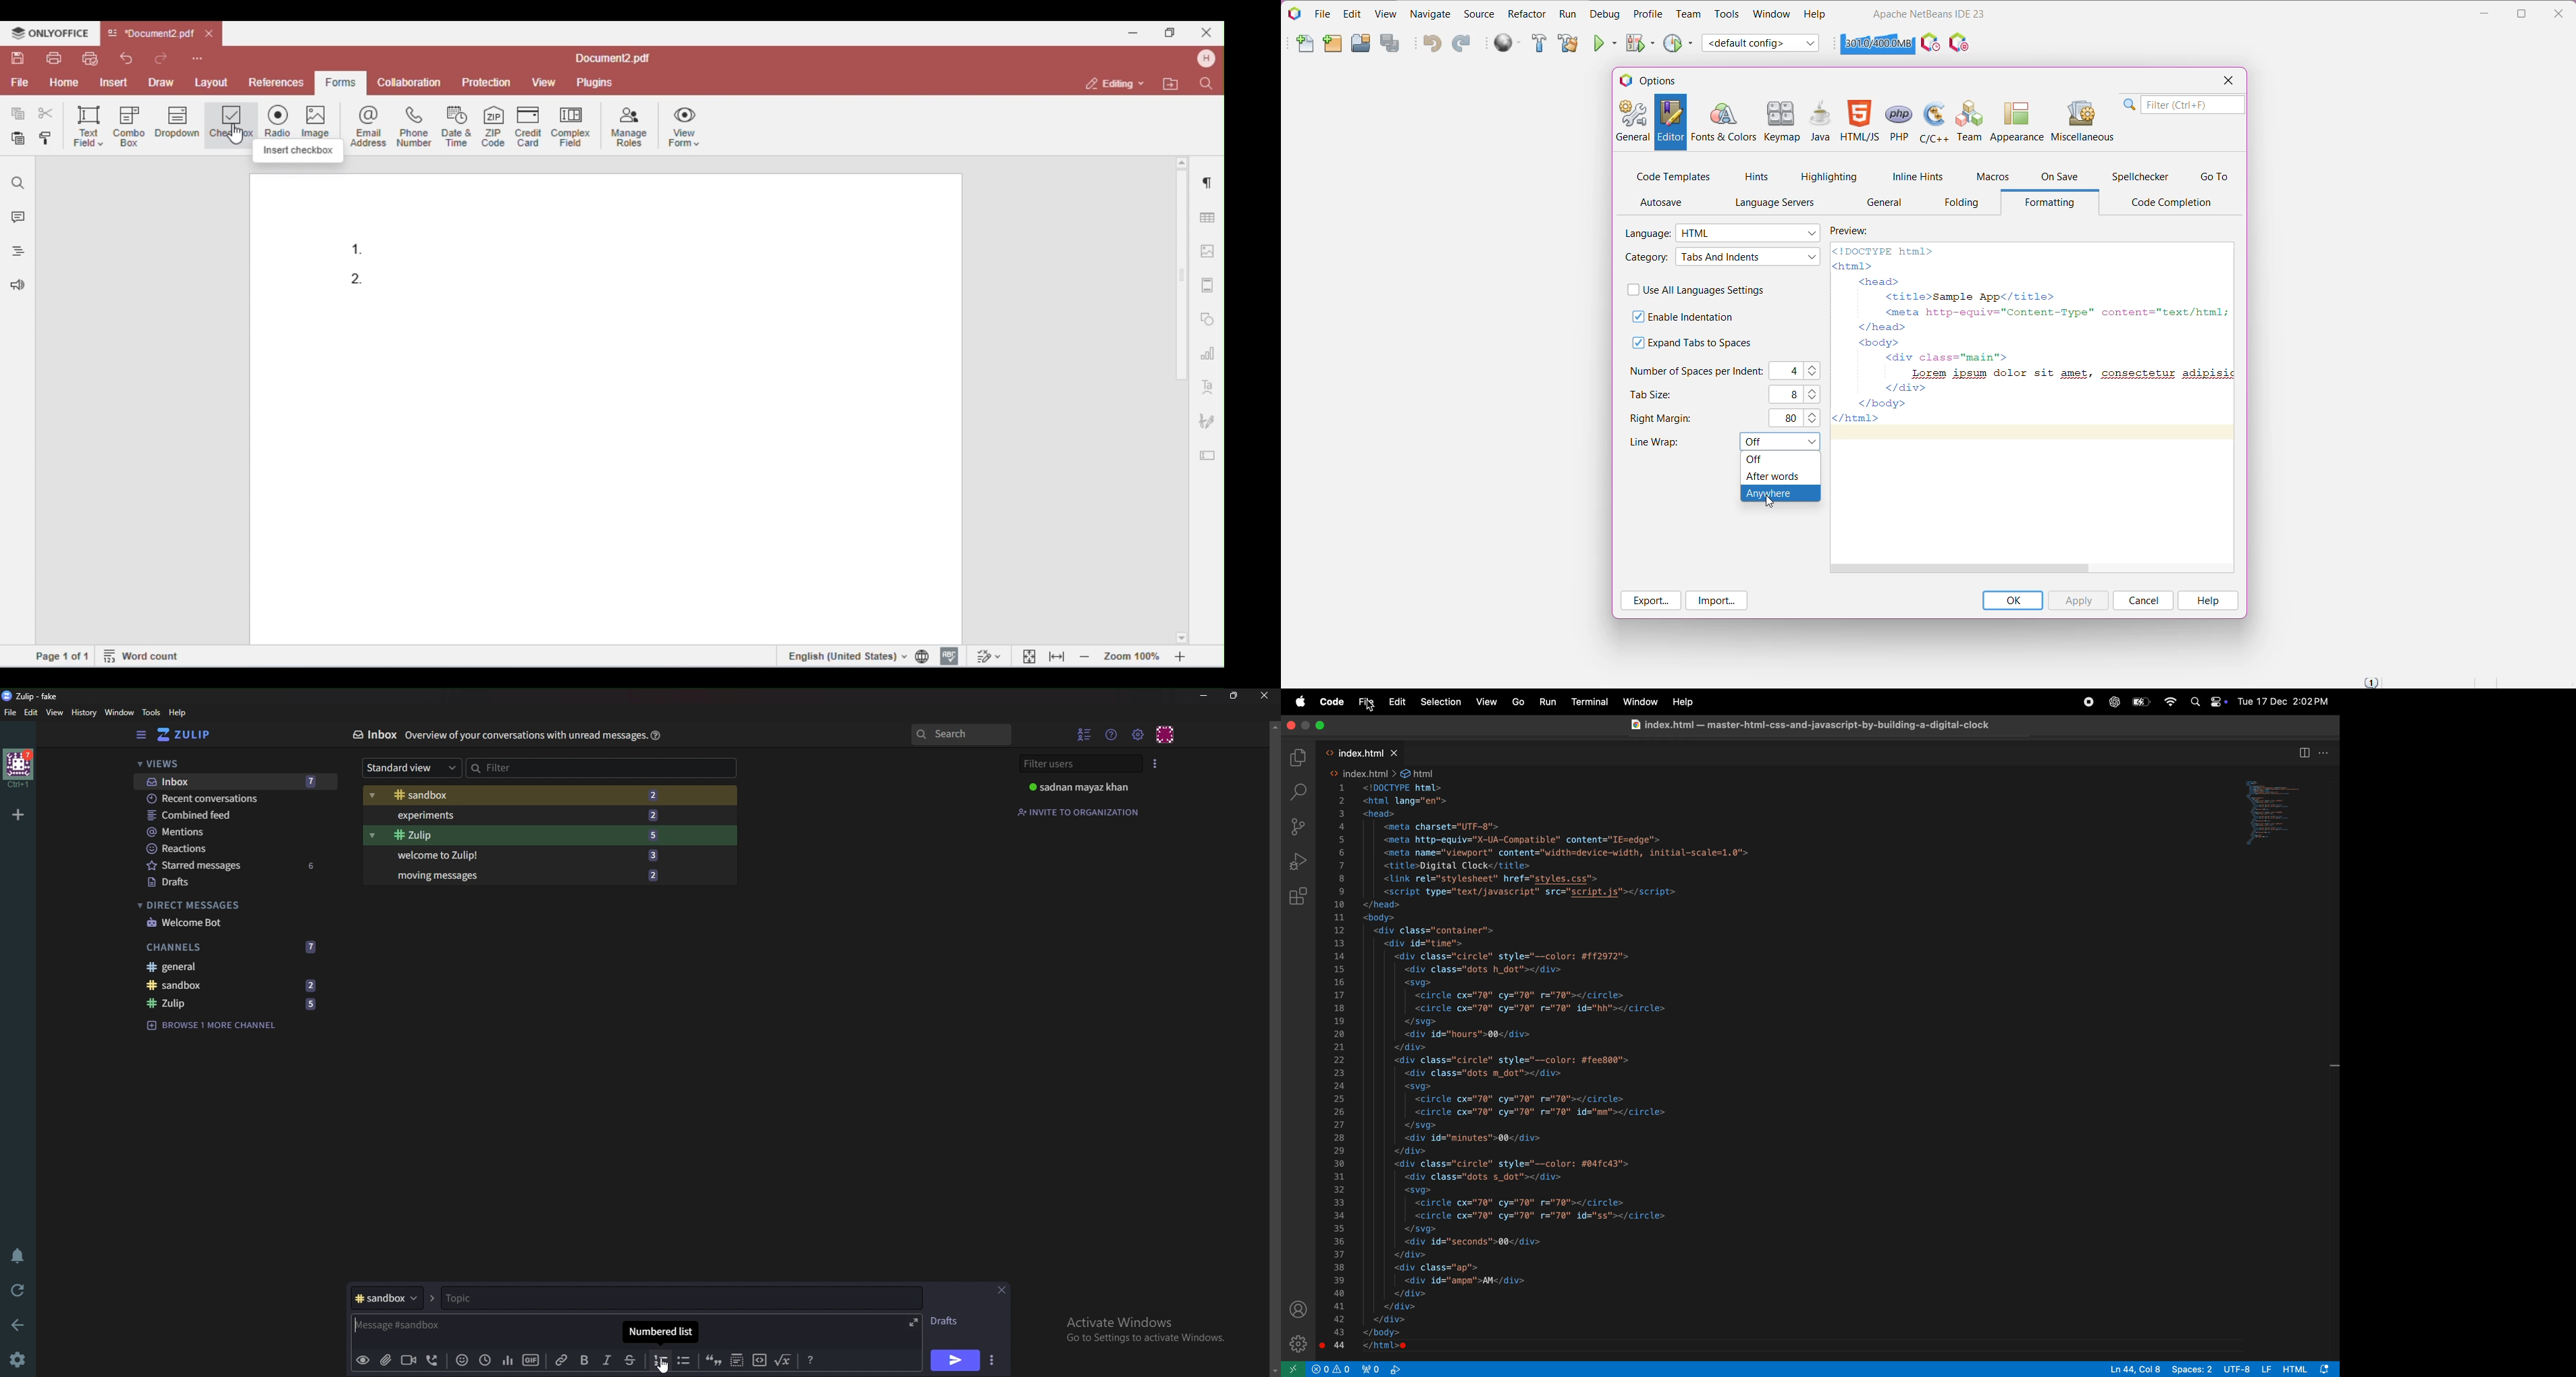 The width and height of the screenshot is (2576, 1400). What do you see at coordinates (2214, 177) in the screenshot?
I see `Go To` at bounding box center [2214, 177].